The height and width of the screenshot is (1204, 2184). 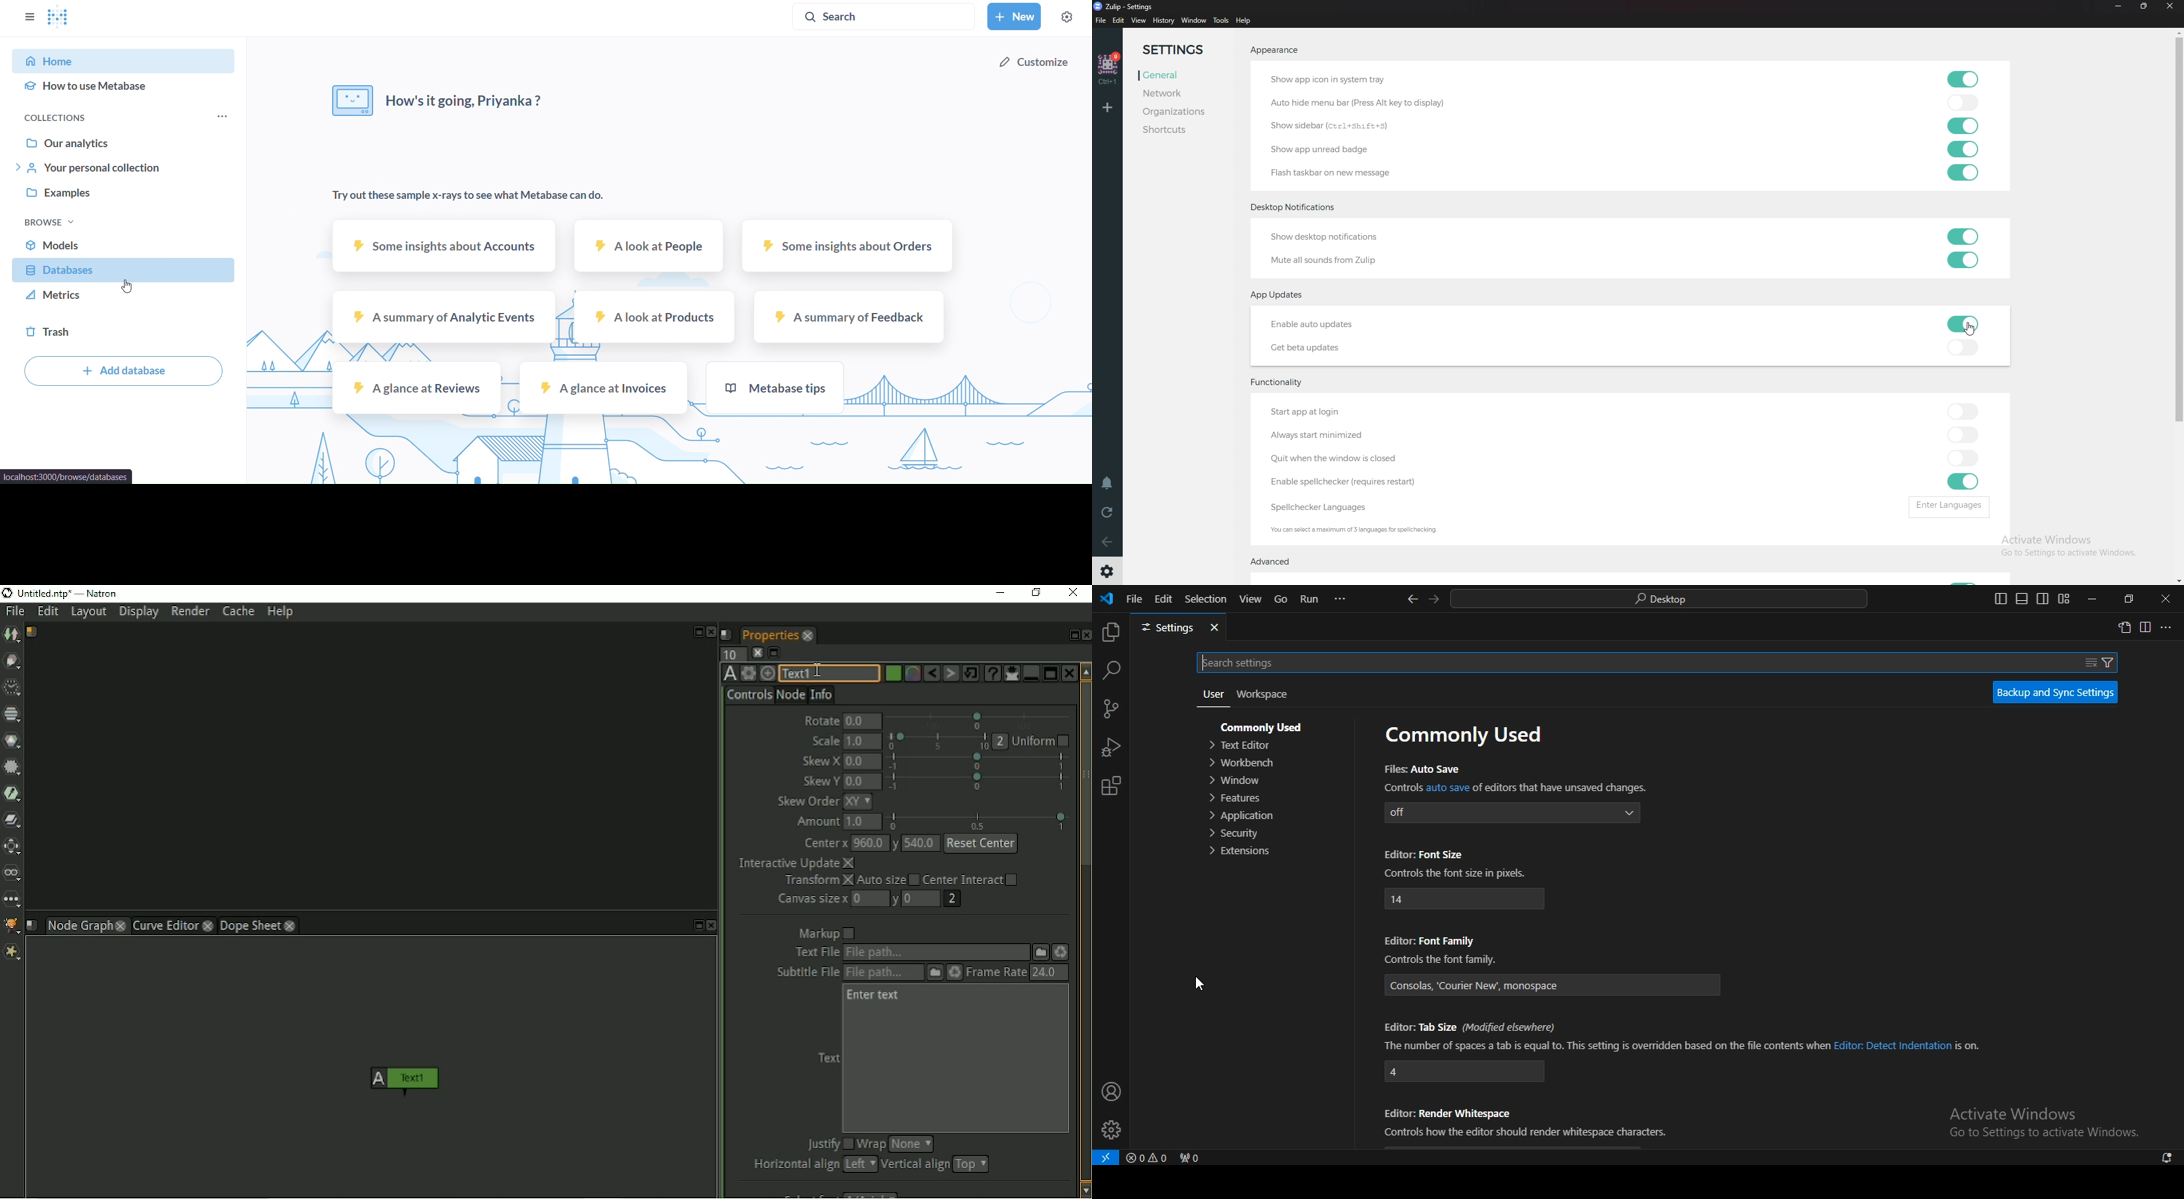 What do you see at coordinates (1139, 20) in the screenshot?
I see `View` at bounding box center [1139, 20].